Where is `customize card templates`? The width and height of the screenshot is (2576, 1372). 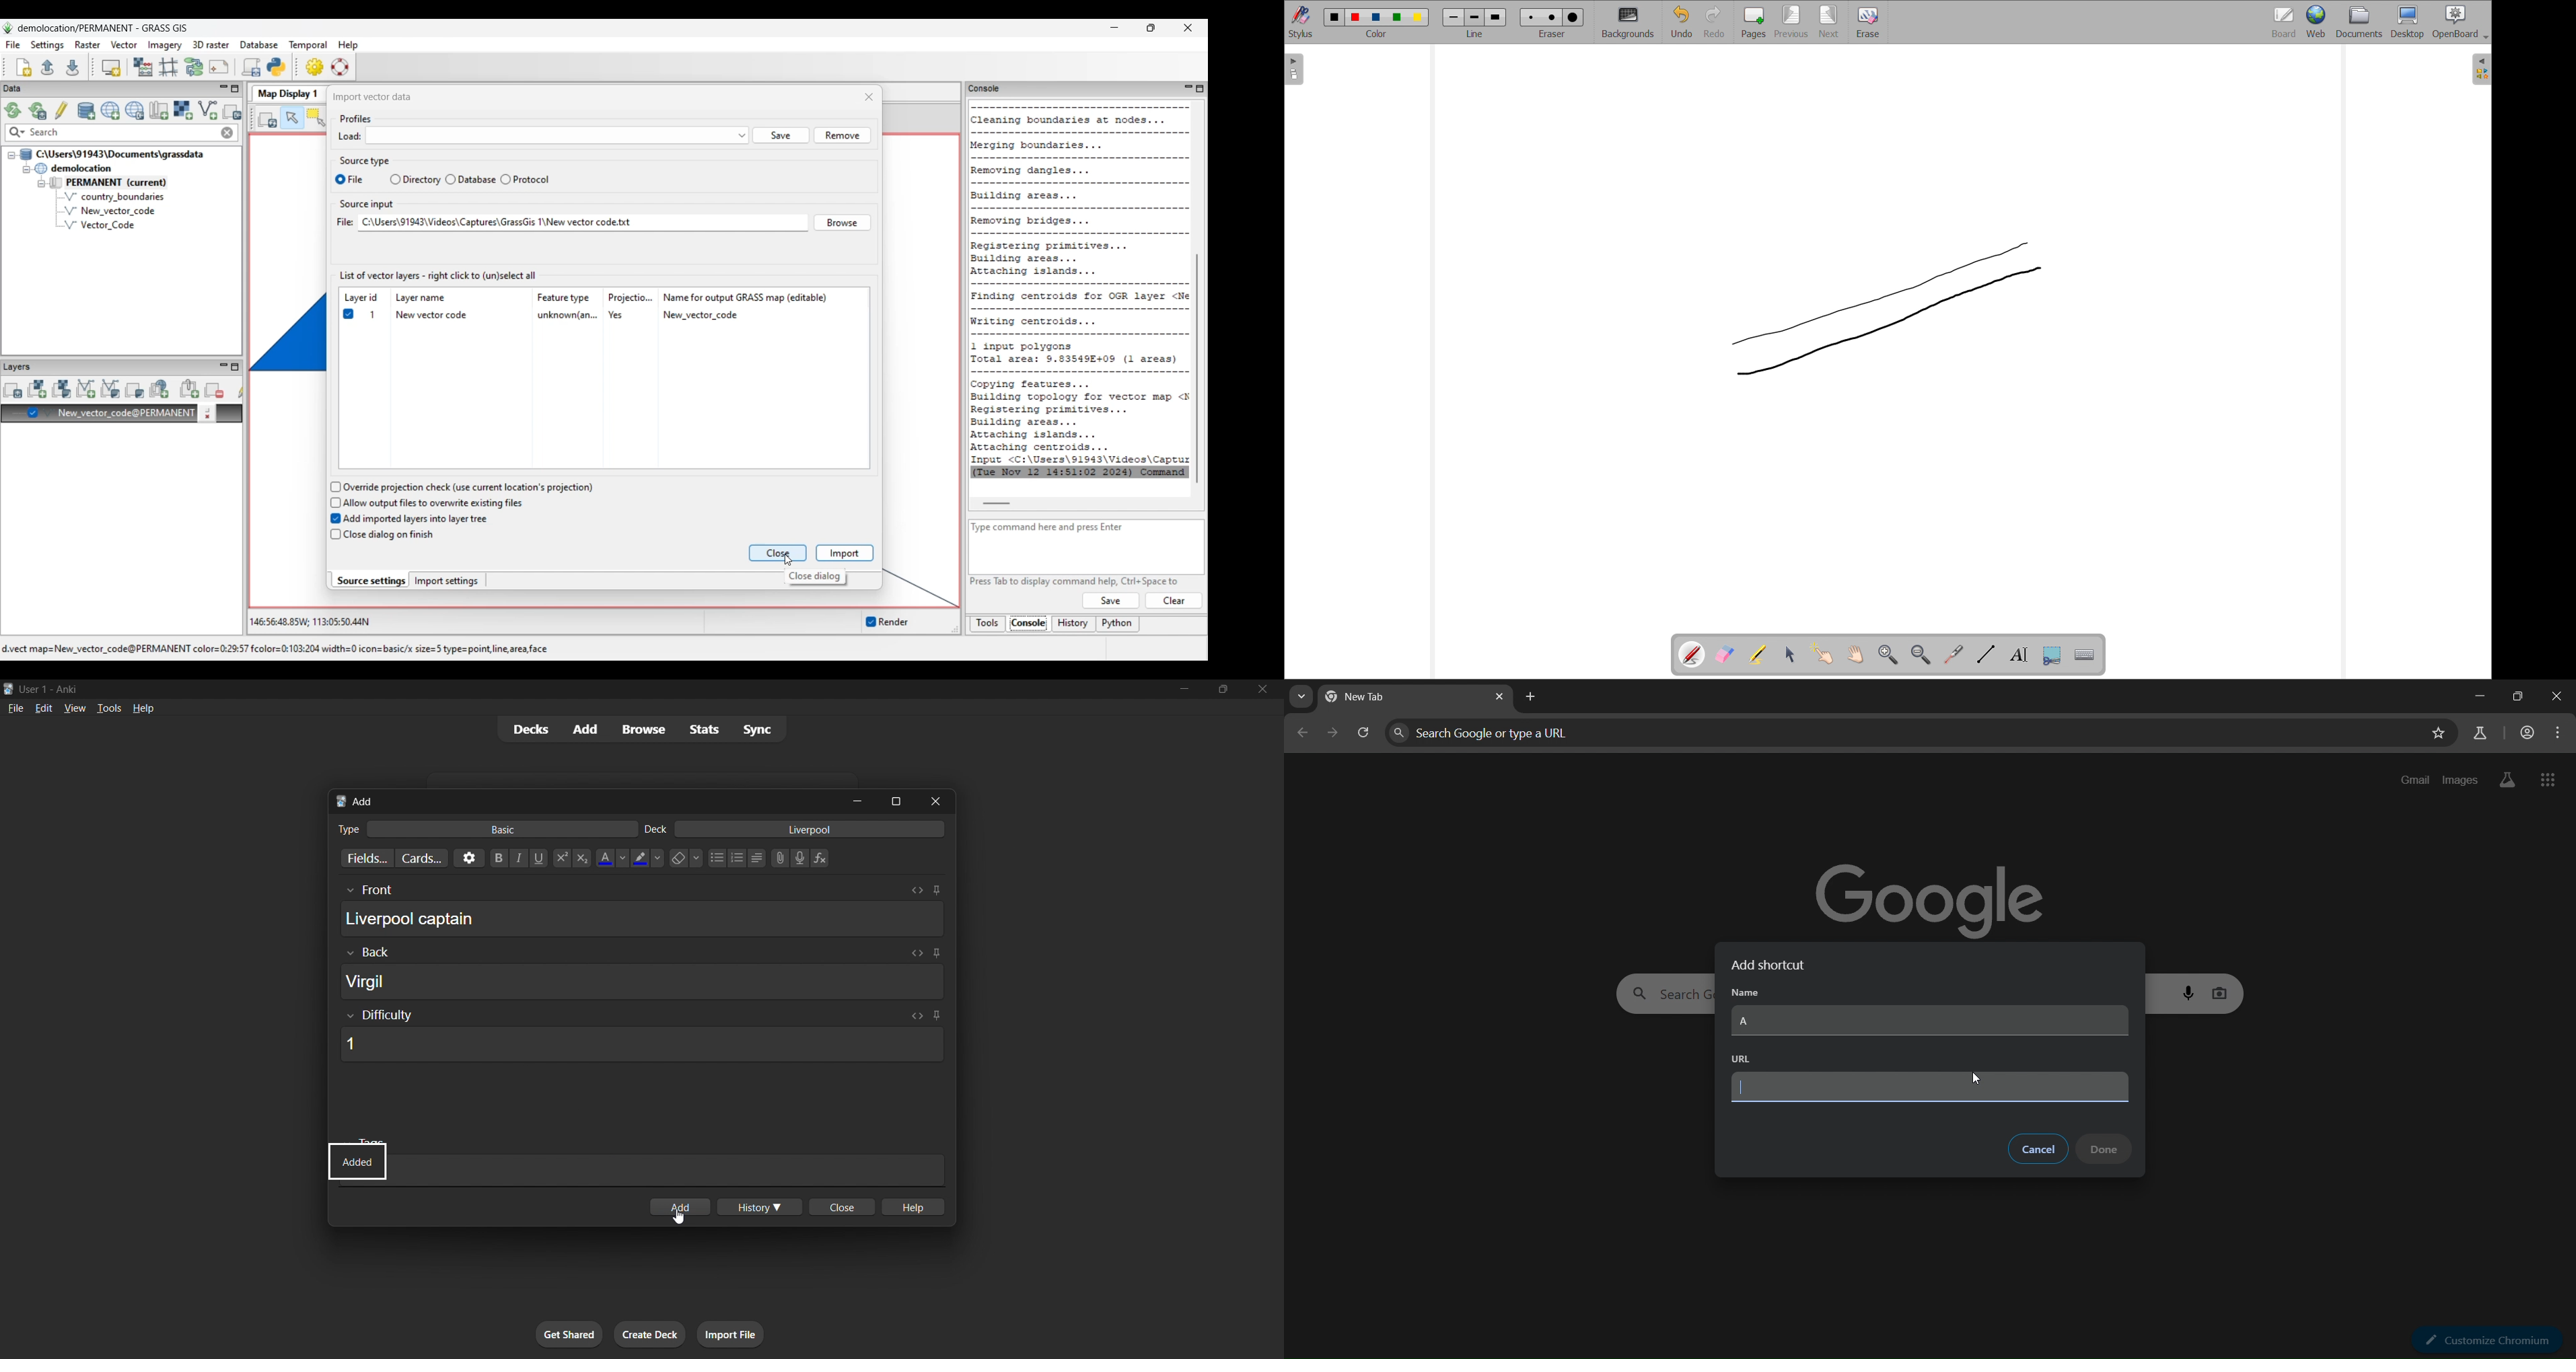 customize card templates is located at coordinates (421, 859).